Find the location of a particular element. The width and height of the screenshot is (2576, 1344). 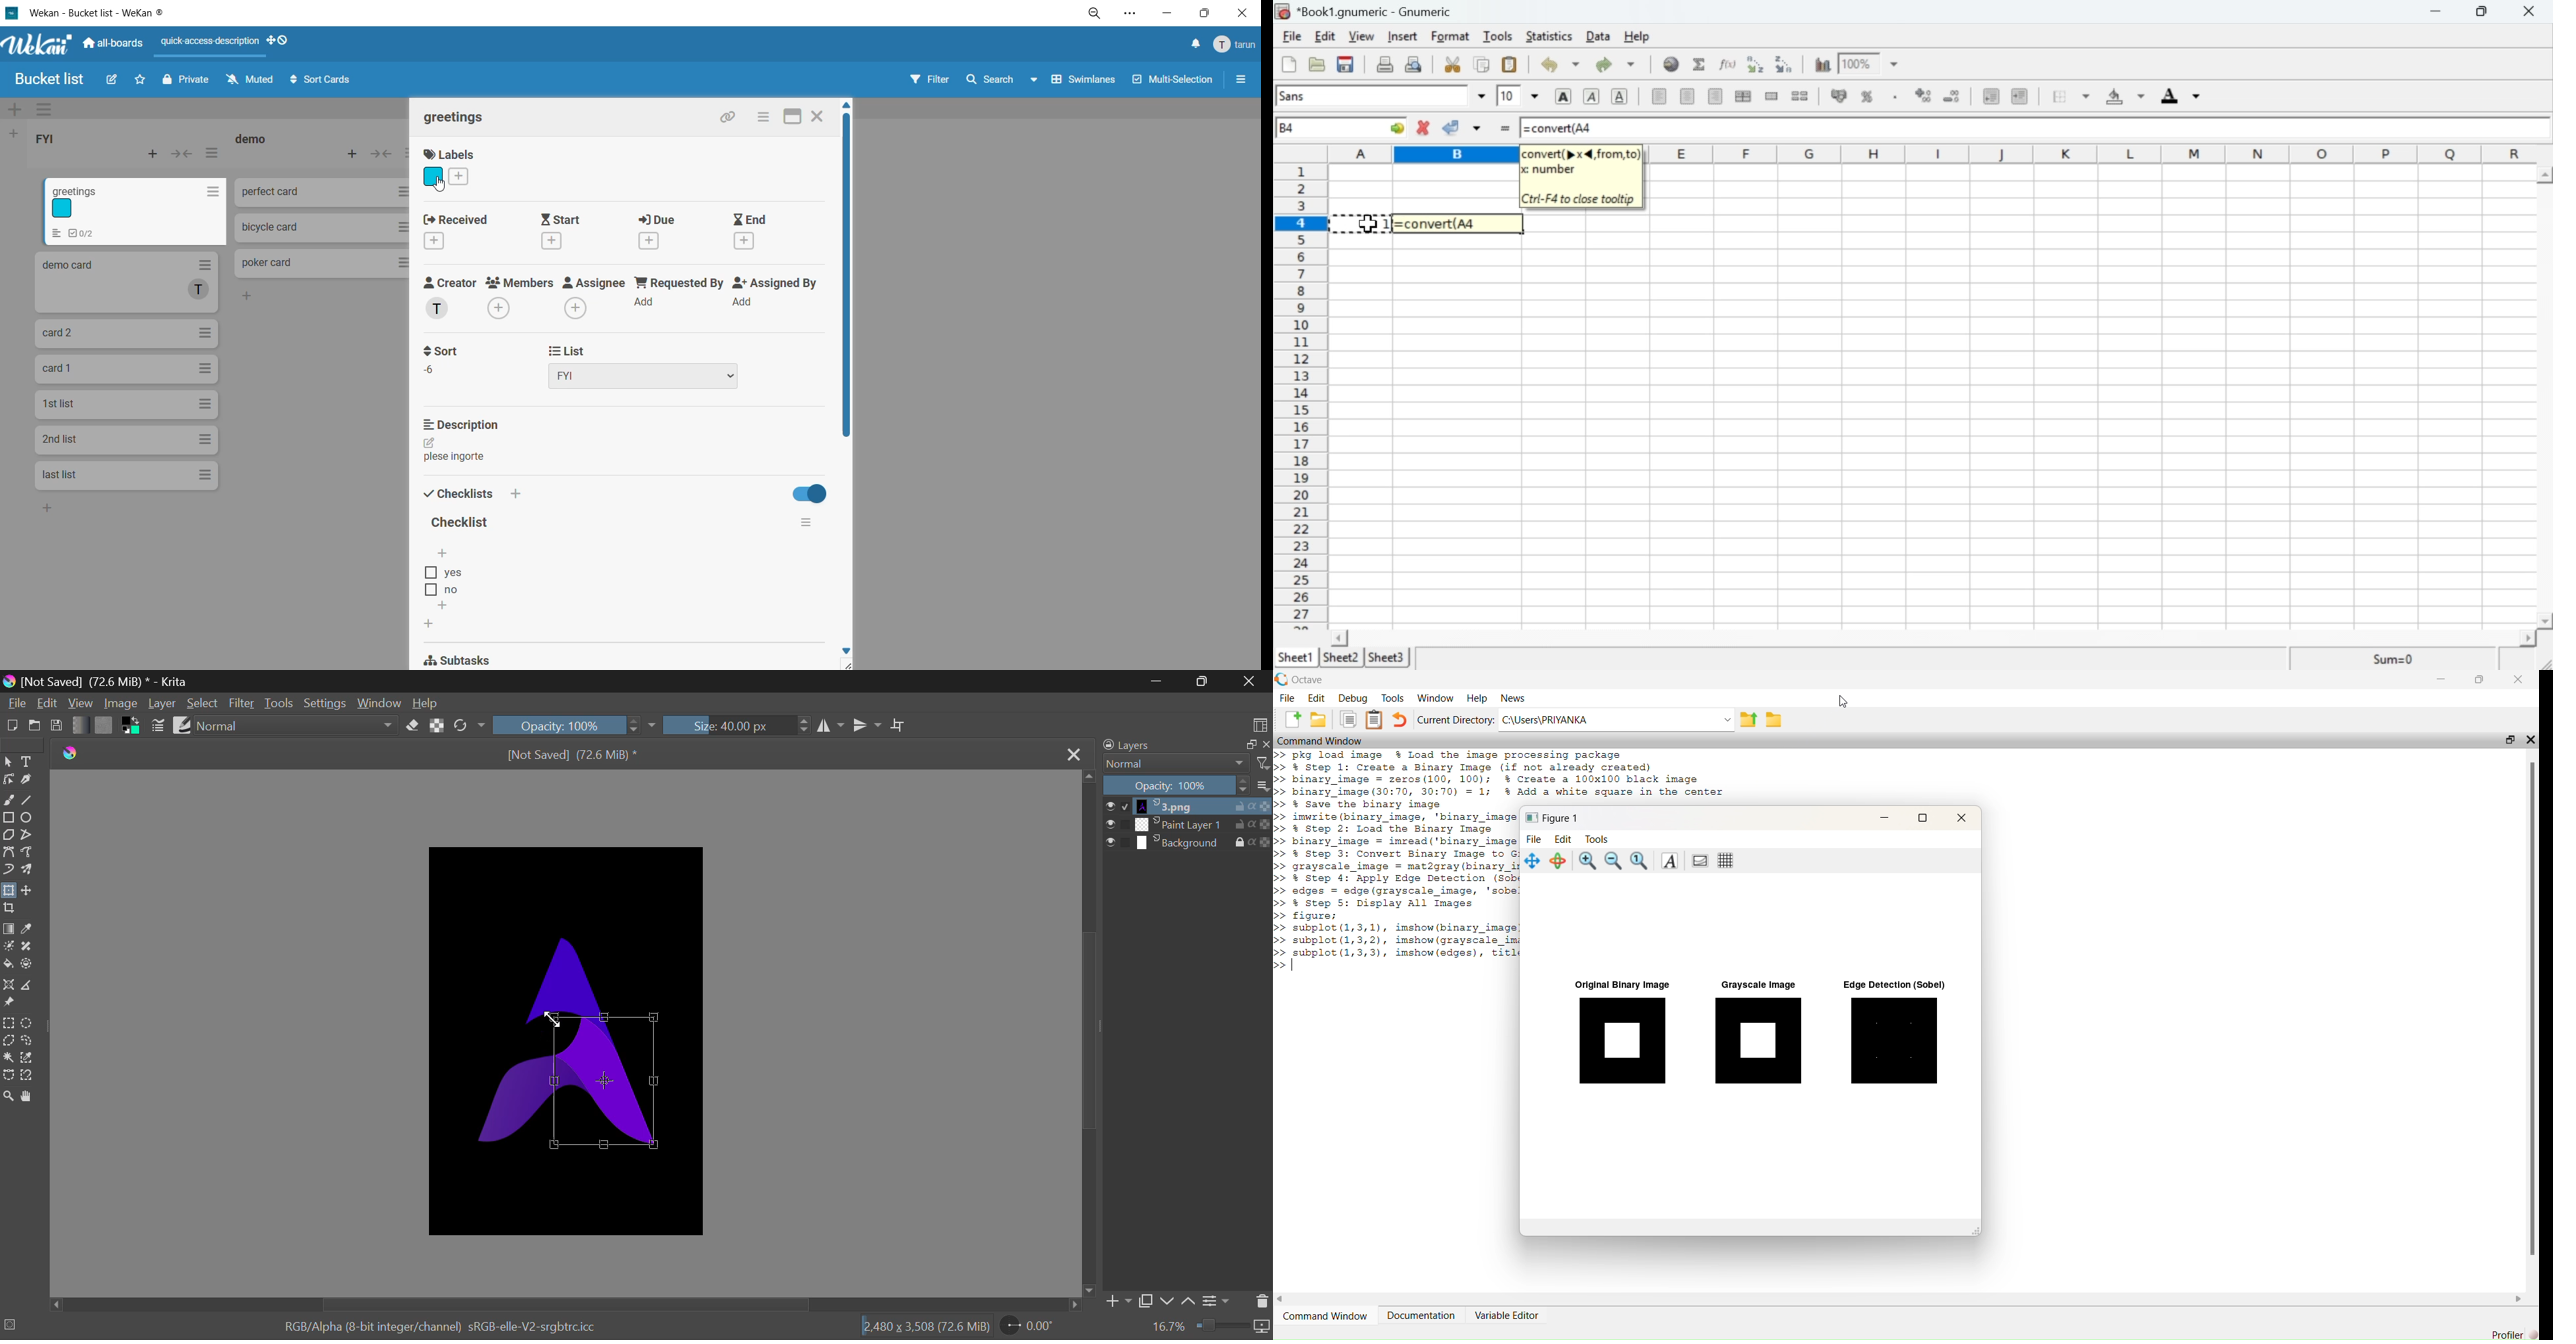

File is located at coordinates (16, 703).